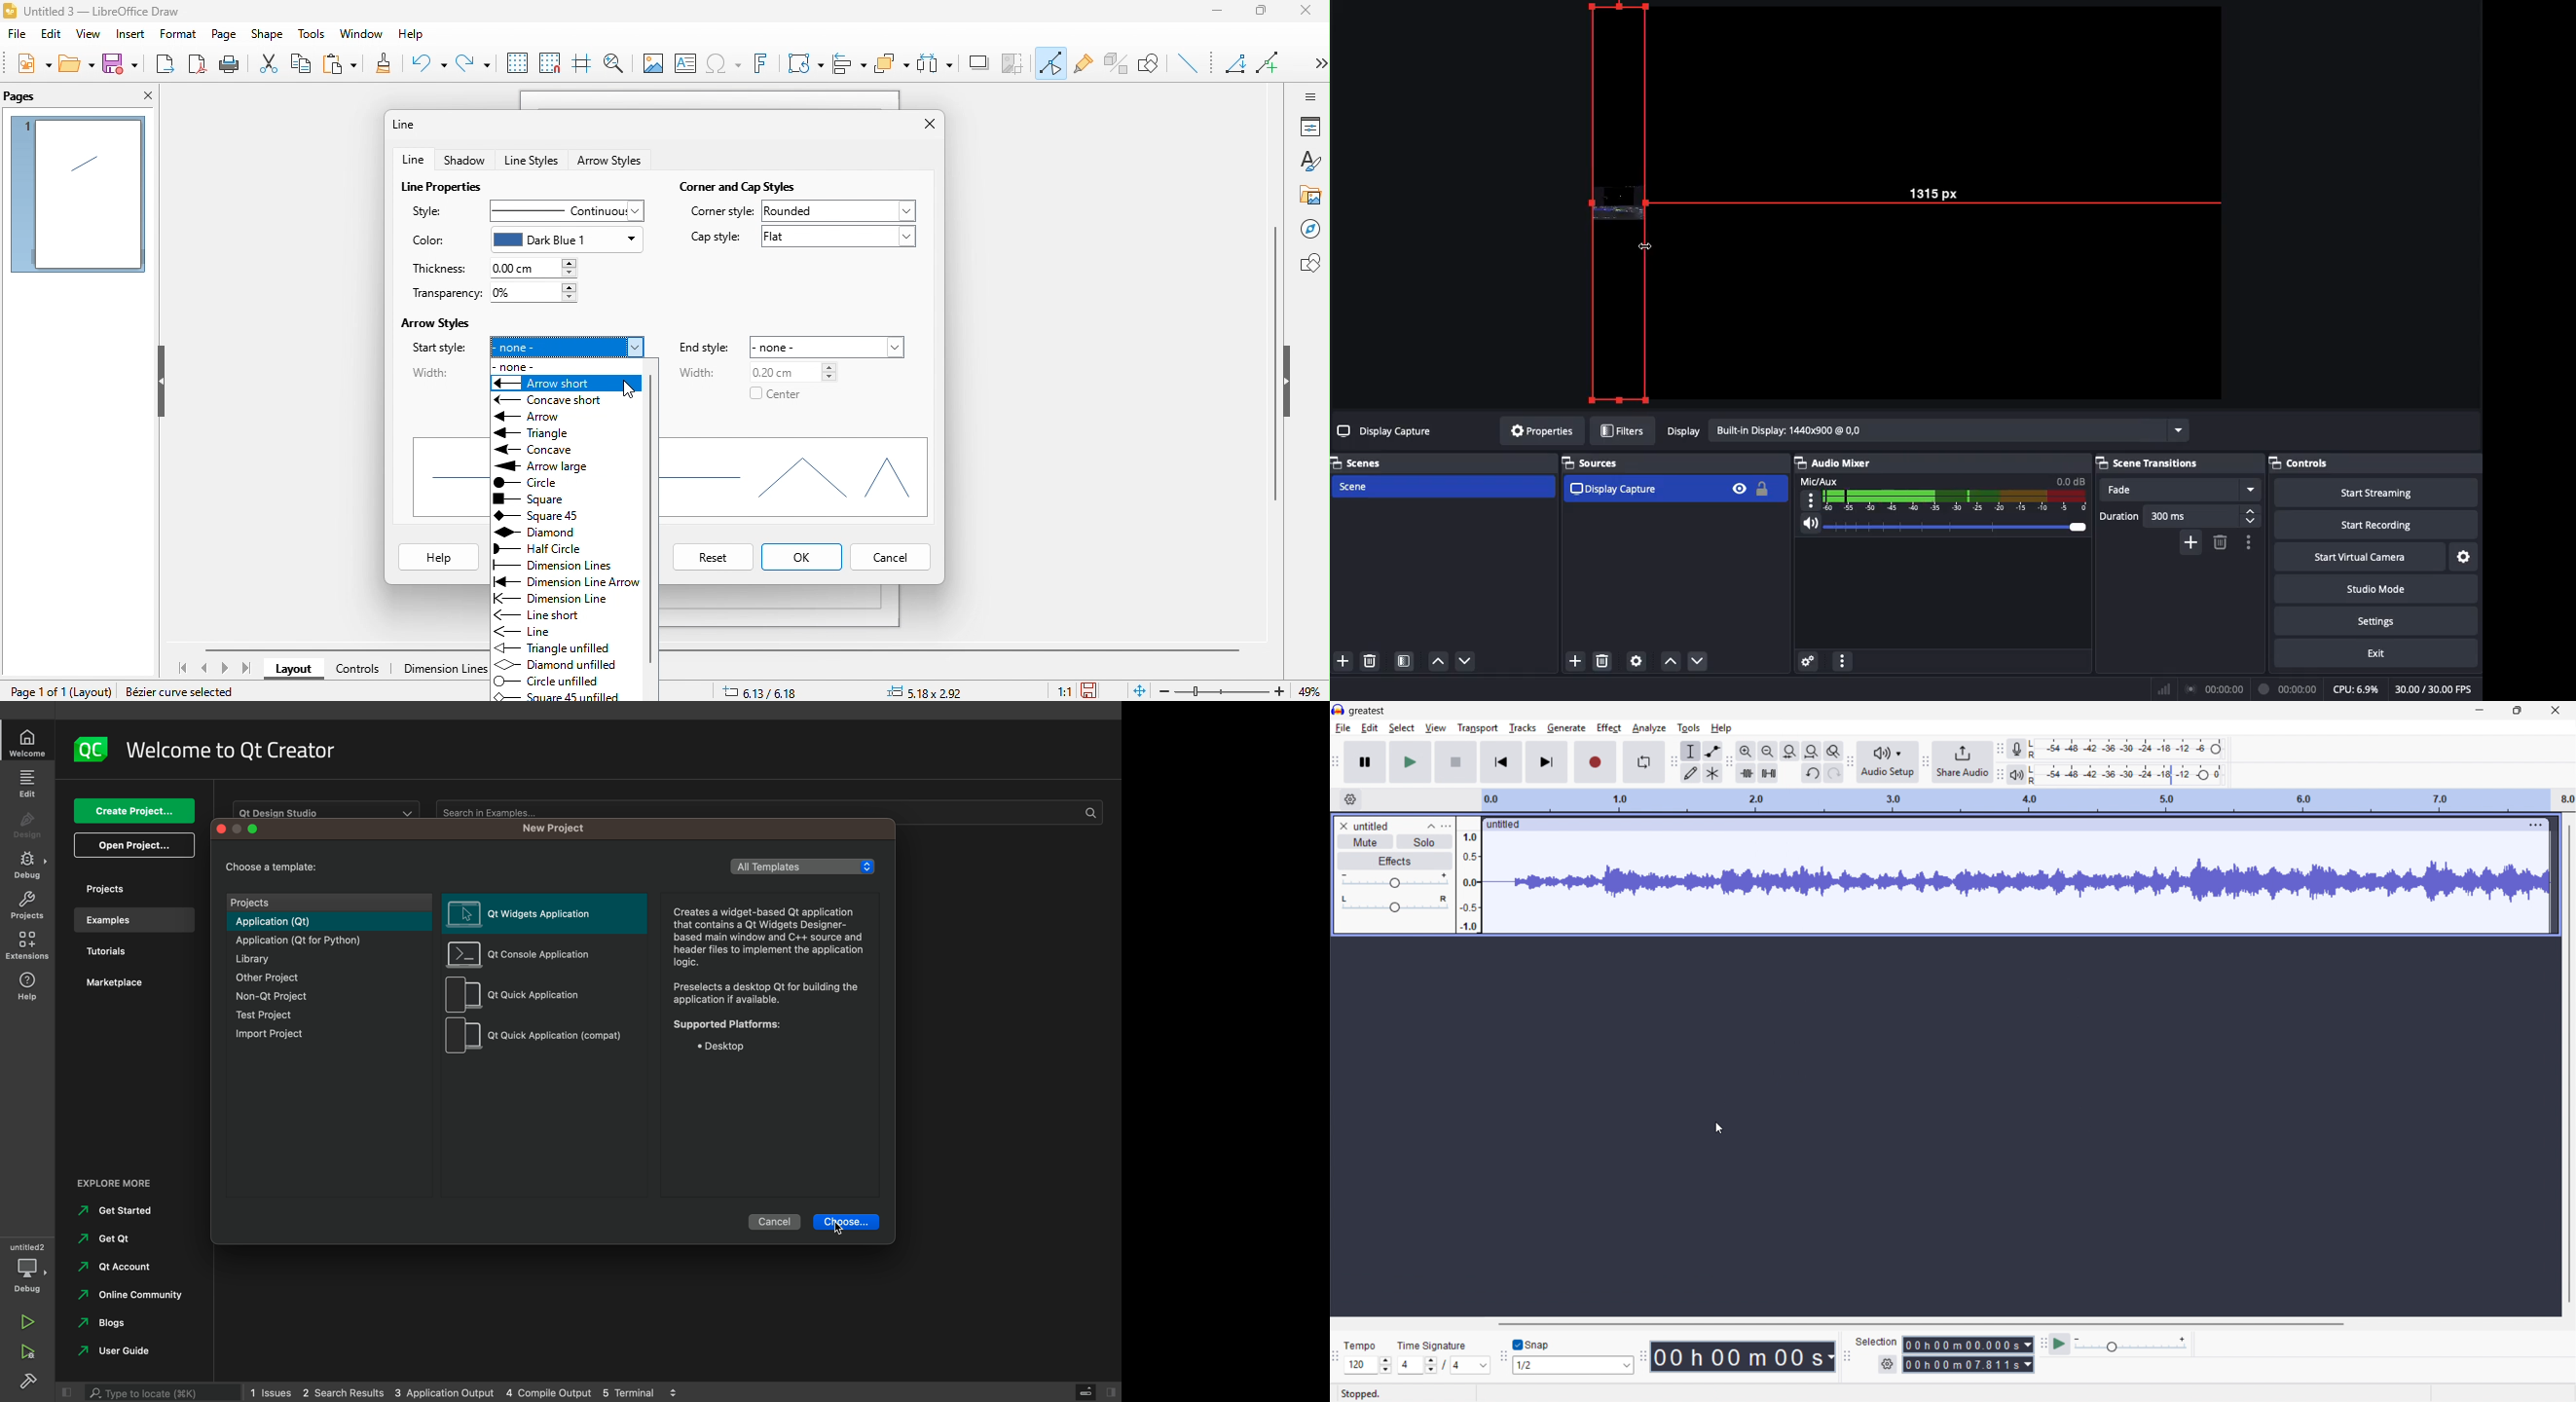  Describe the element at coordinates (2016, 749) in the screenshot. I see `recording metre` at that location.